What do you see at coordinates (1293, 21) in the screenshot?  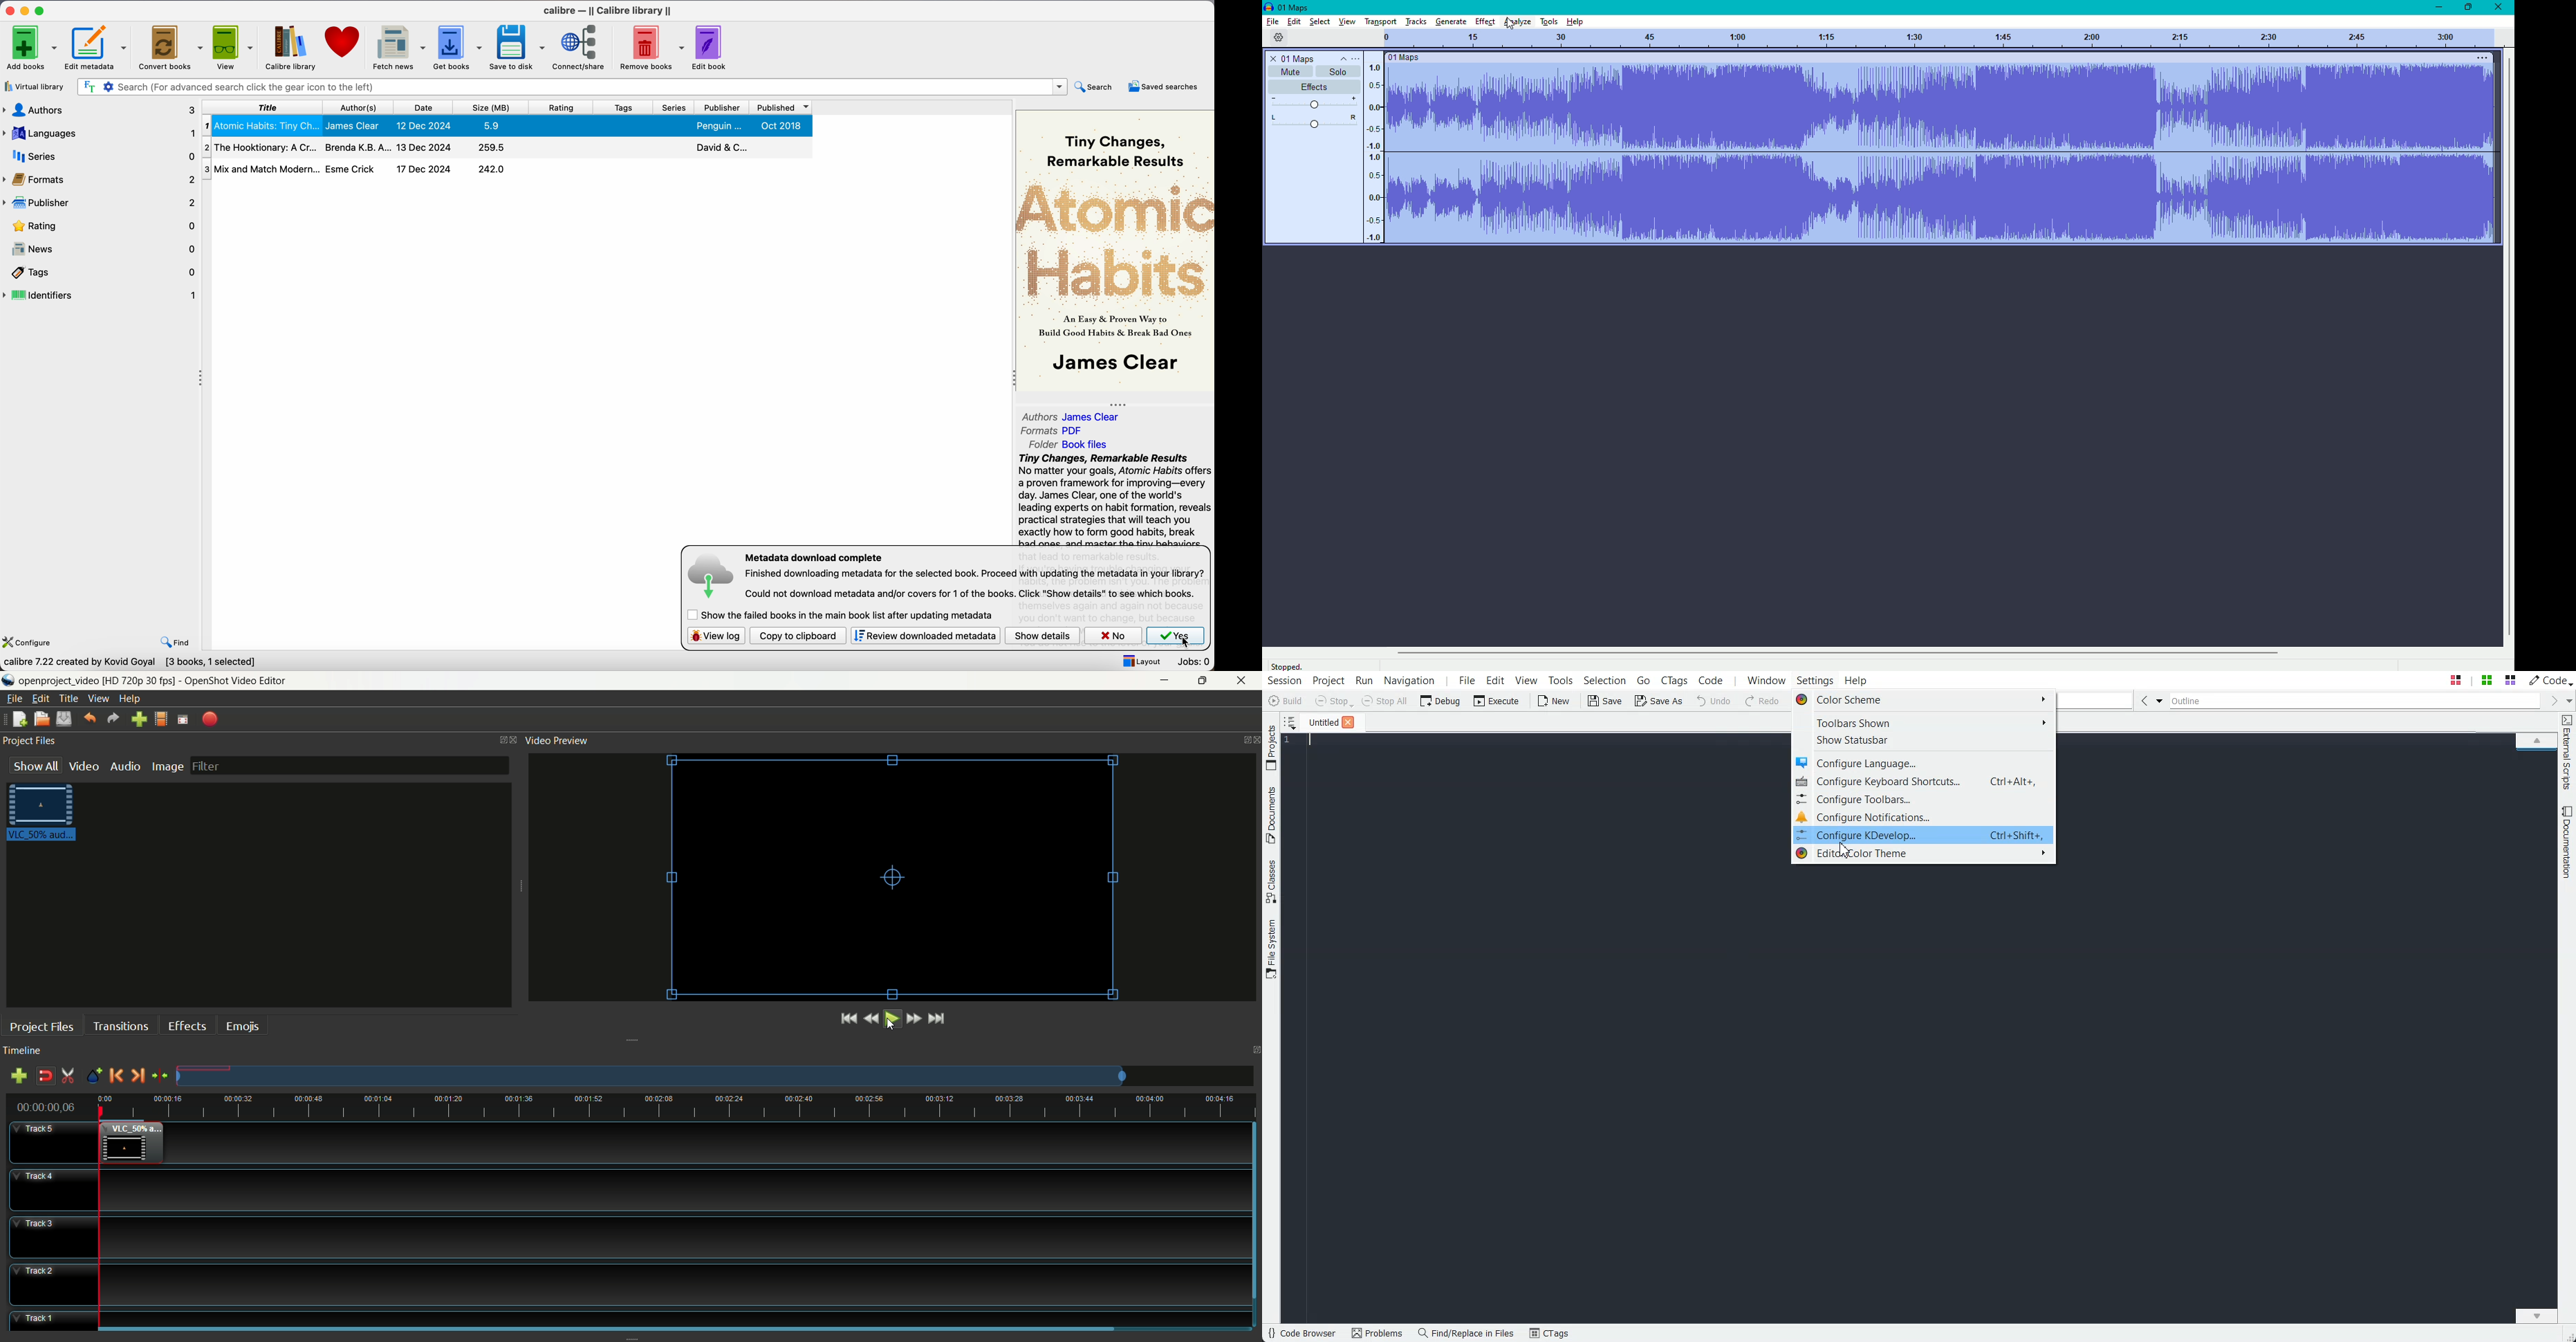 I see `Edit` at bounding box center [1293, 21].